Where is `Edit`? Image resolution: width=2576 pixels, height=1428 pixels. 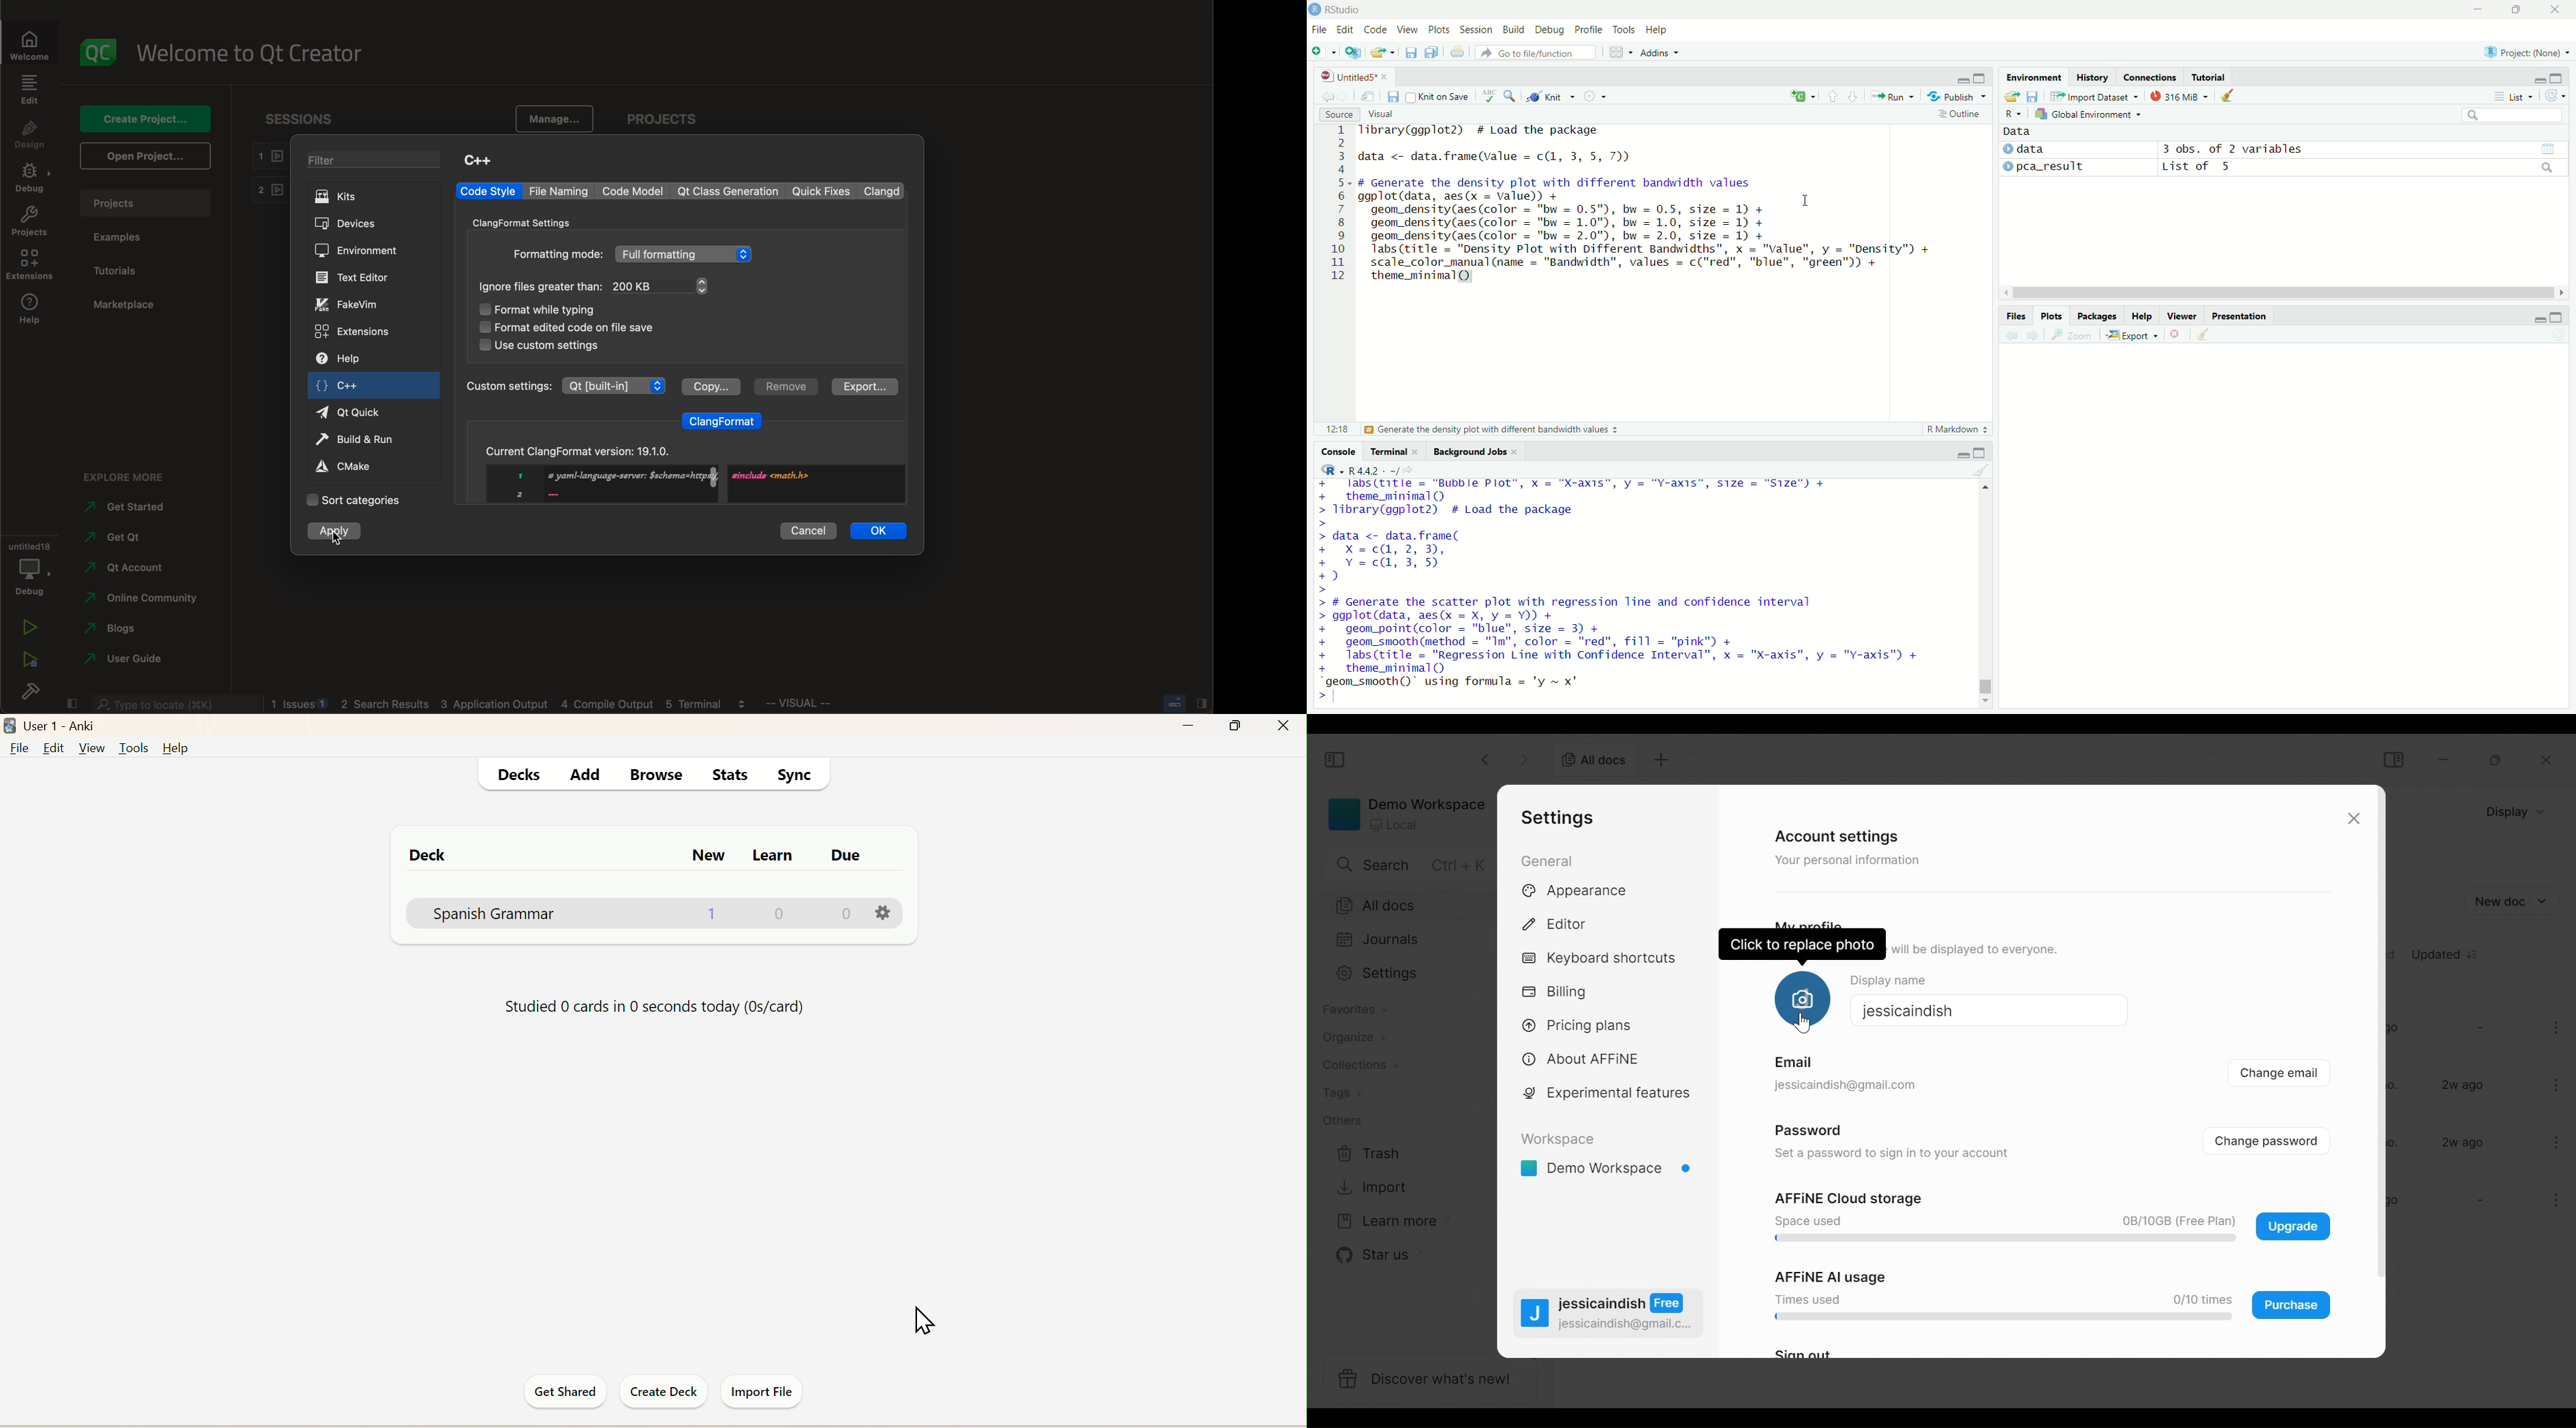 Edit is located at coordinates (52, 749).